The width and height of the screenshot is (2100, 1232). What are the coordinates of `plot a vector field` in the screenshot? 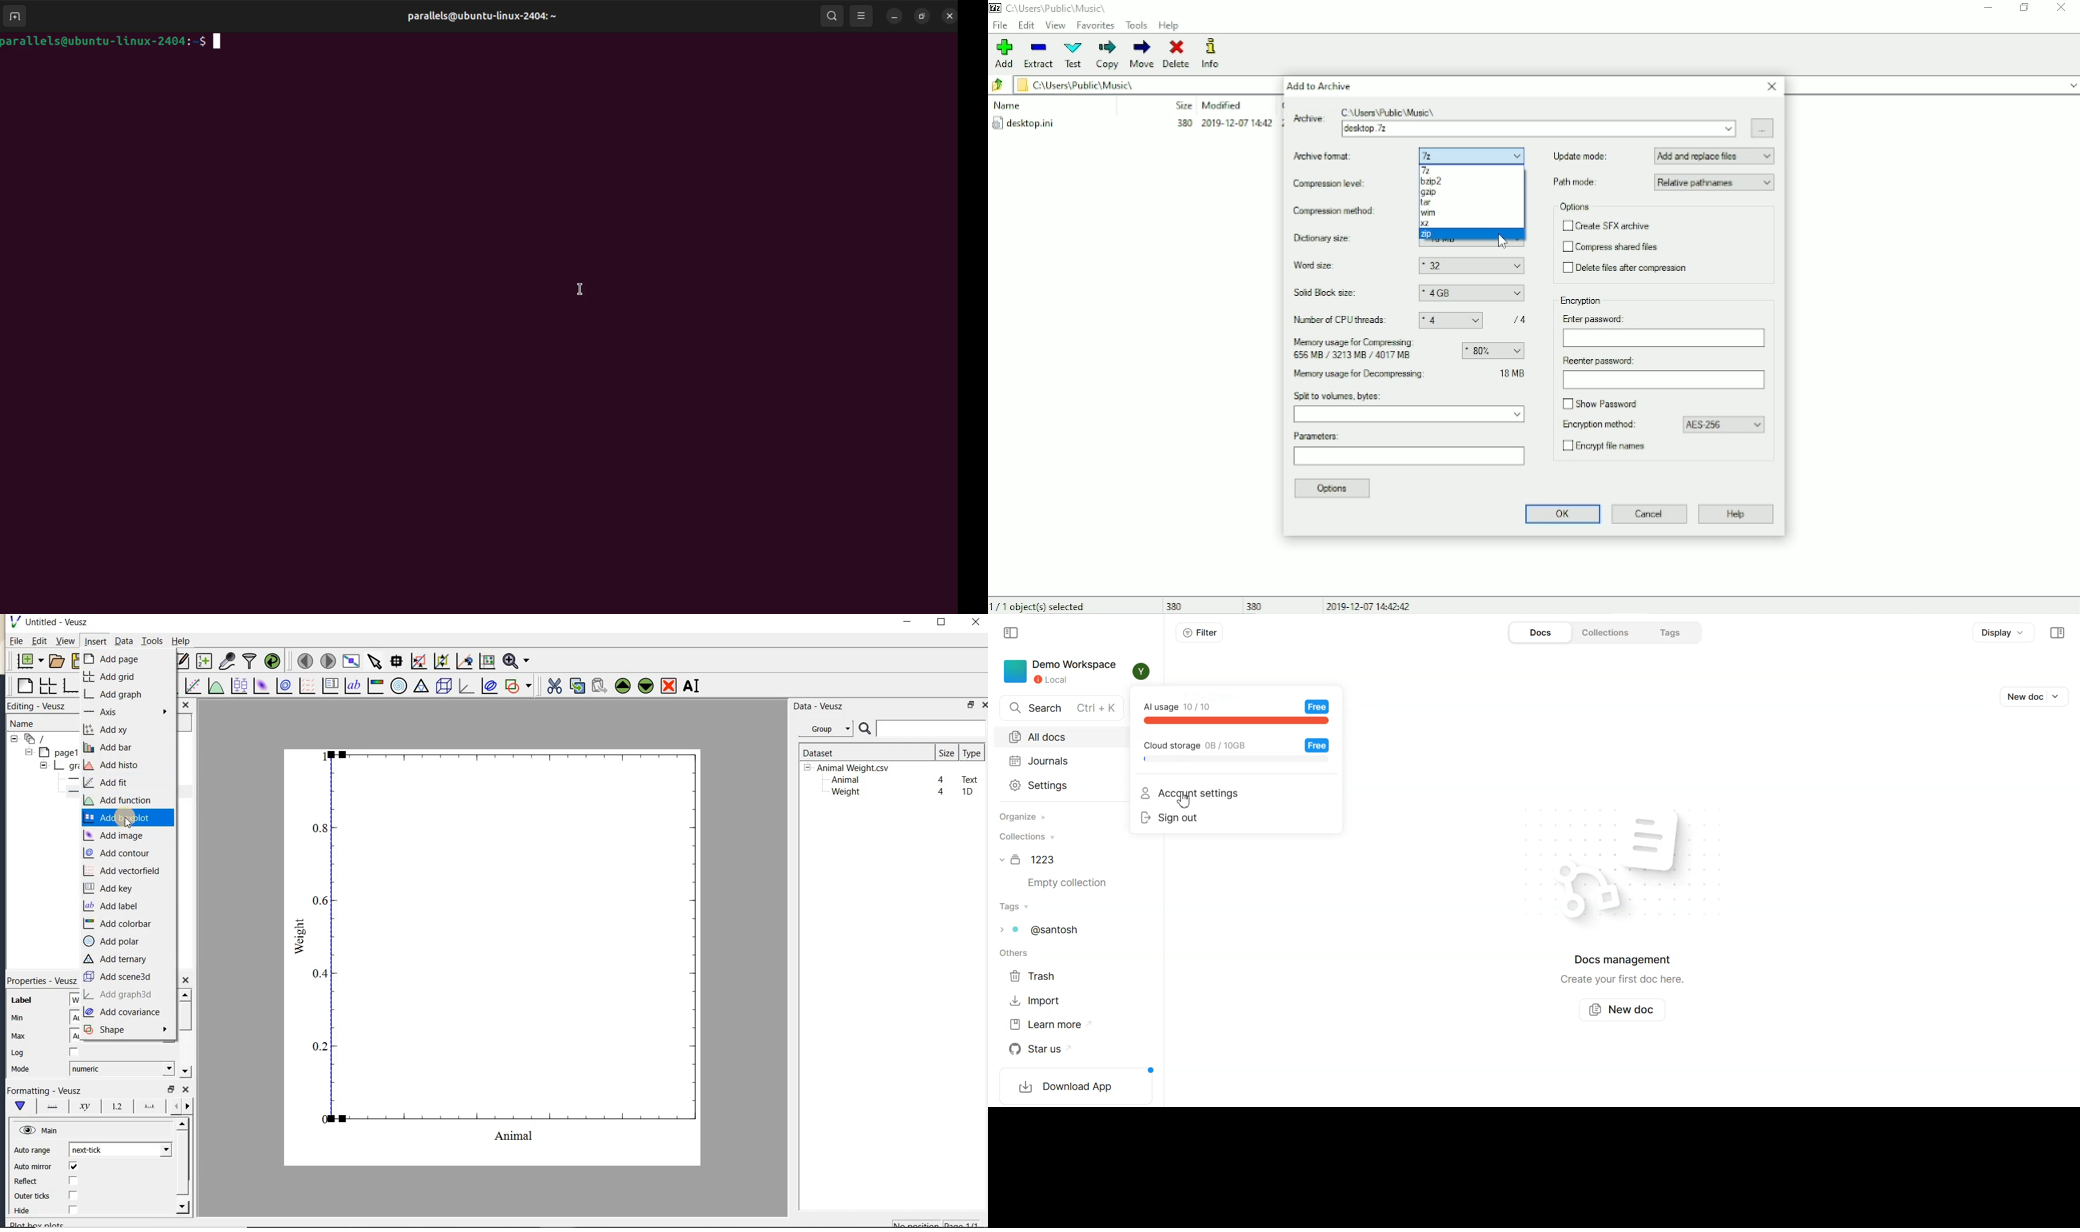 It's located at (305, 686).